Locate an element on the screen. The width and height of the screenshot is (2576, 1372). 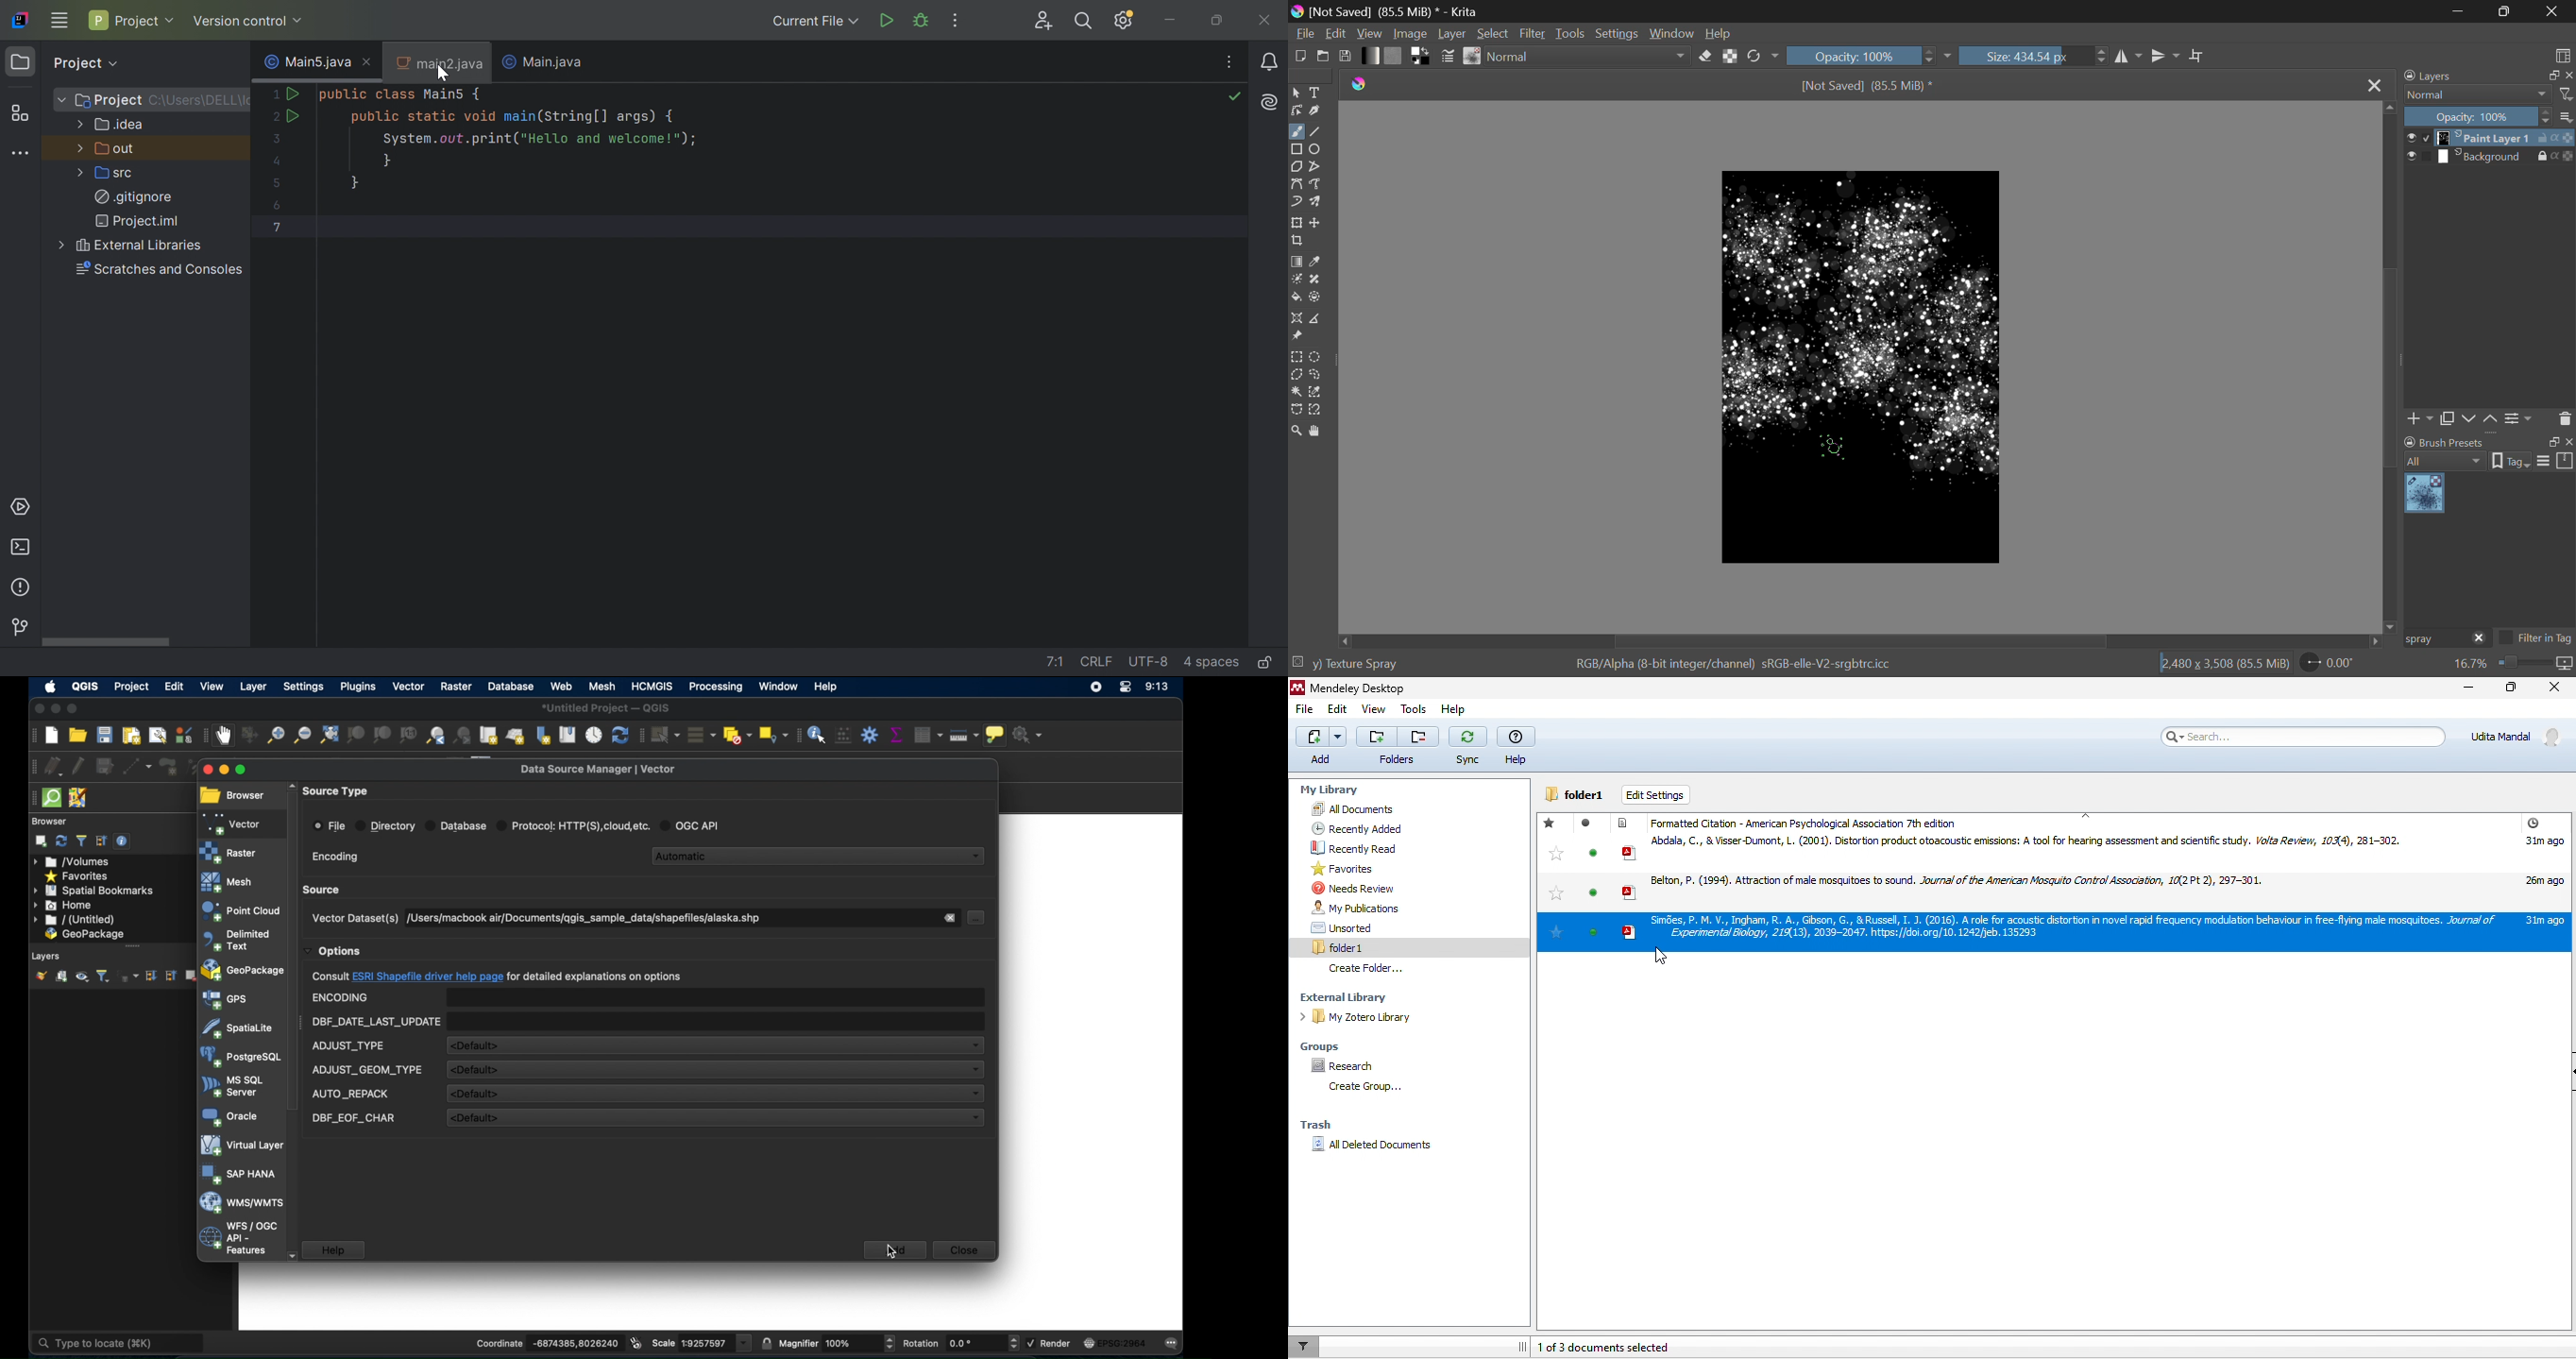
spatiallite is located at coordinates (238, 1028).